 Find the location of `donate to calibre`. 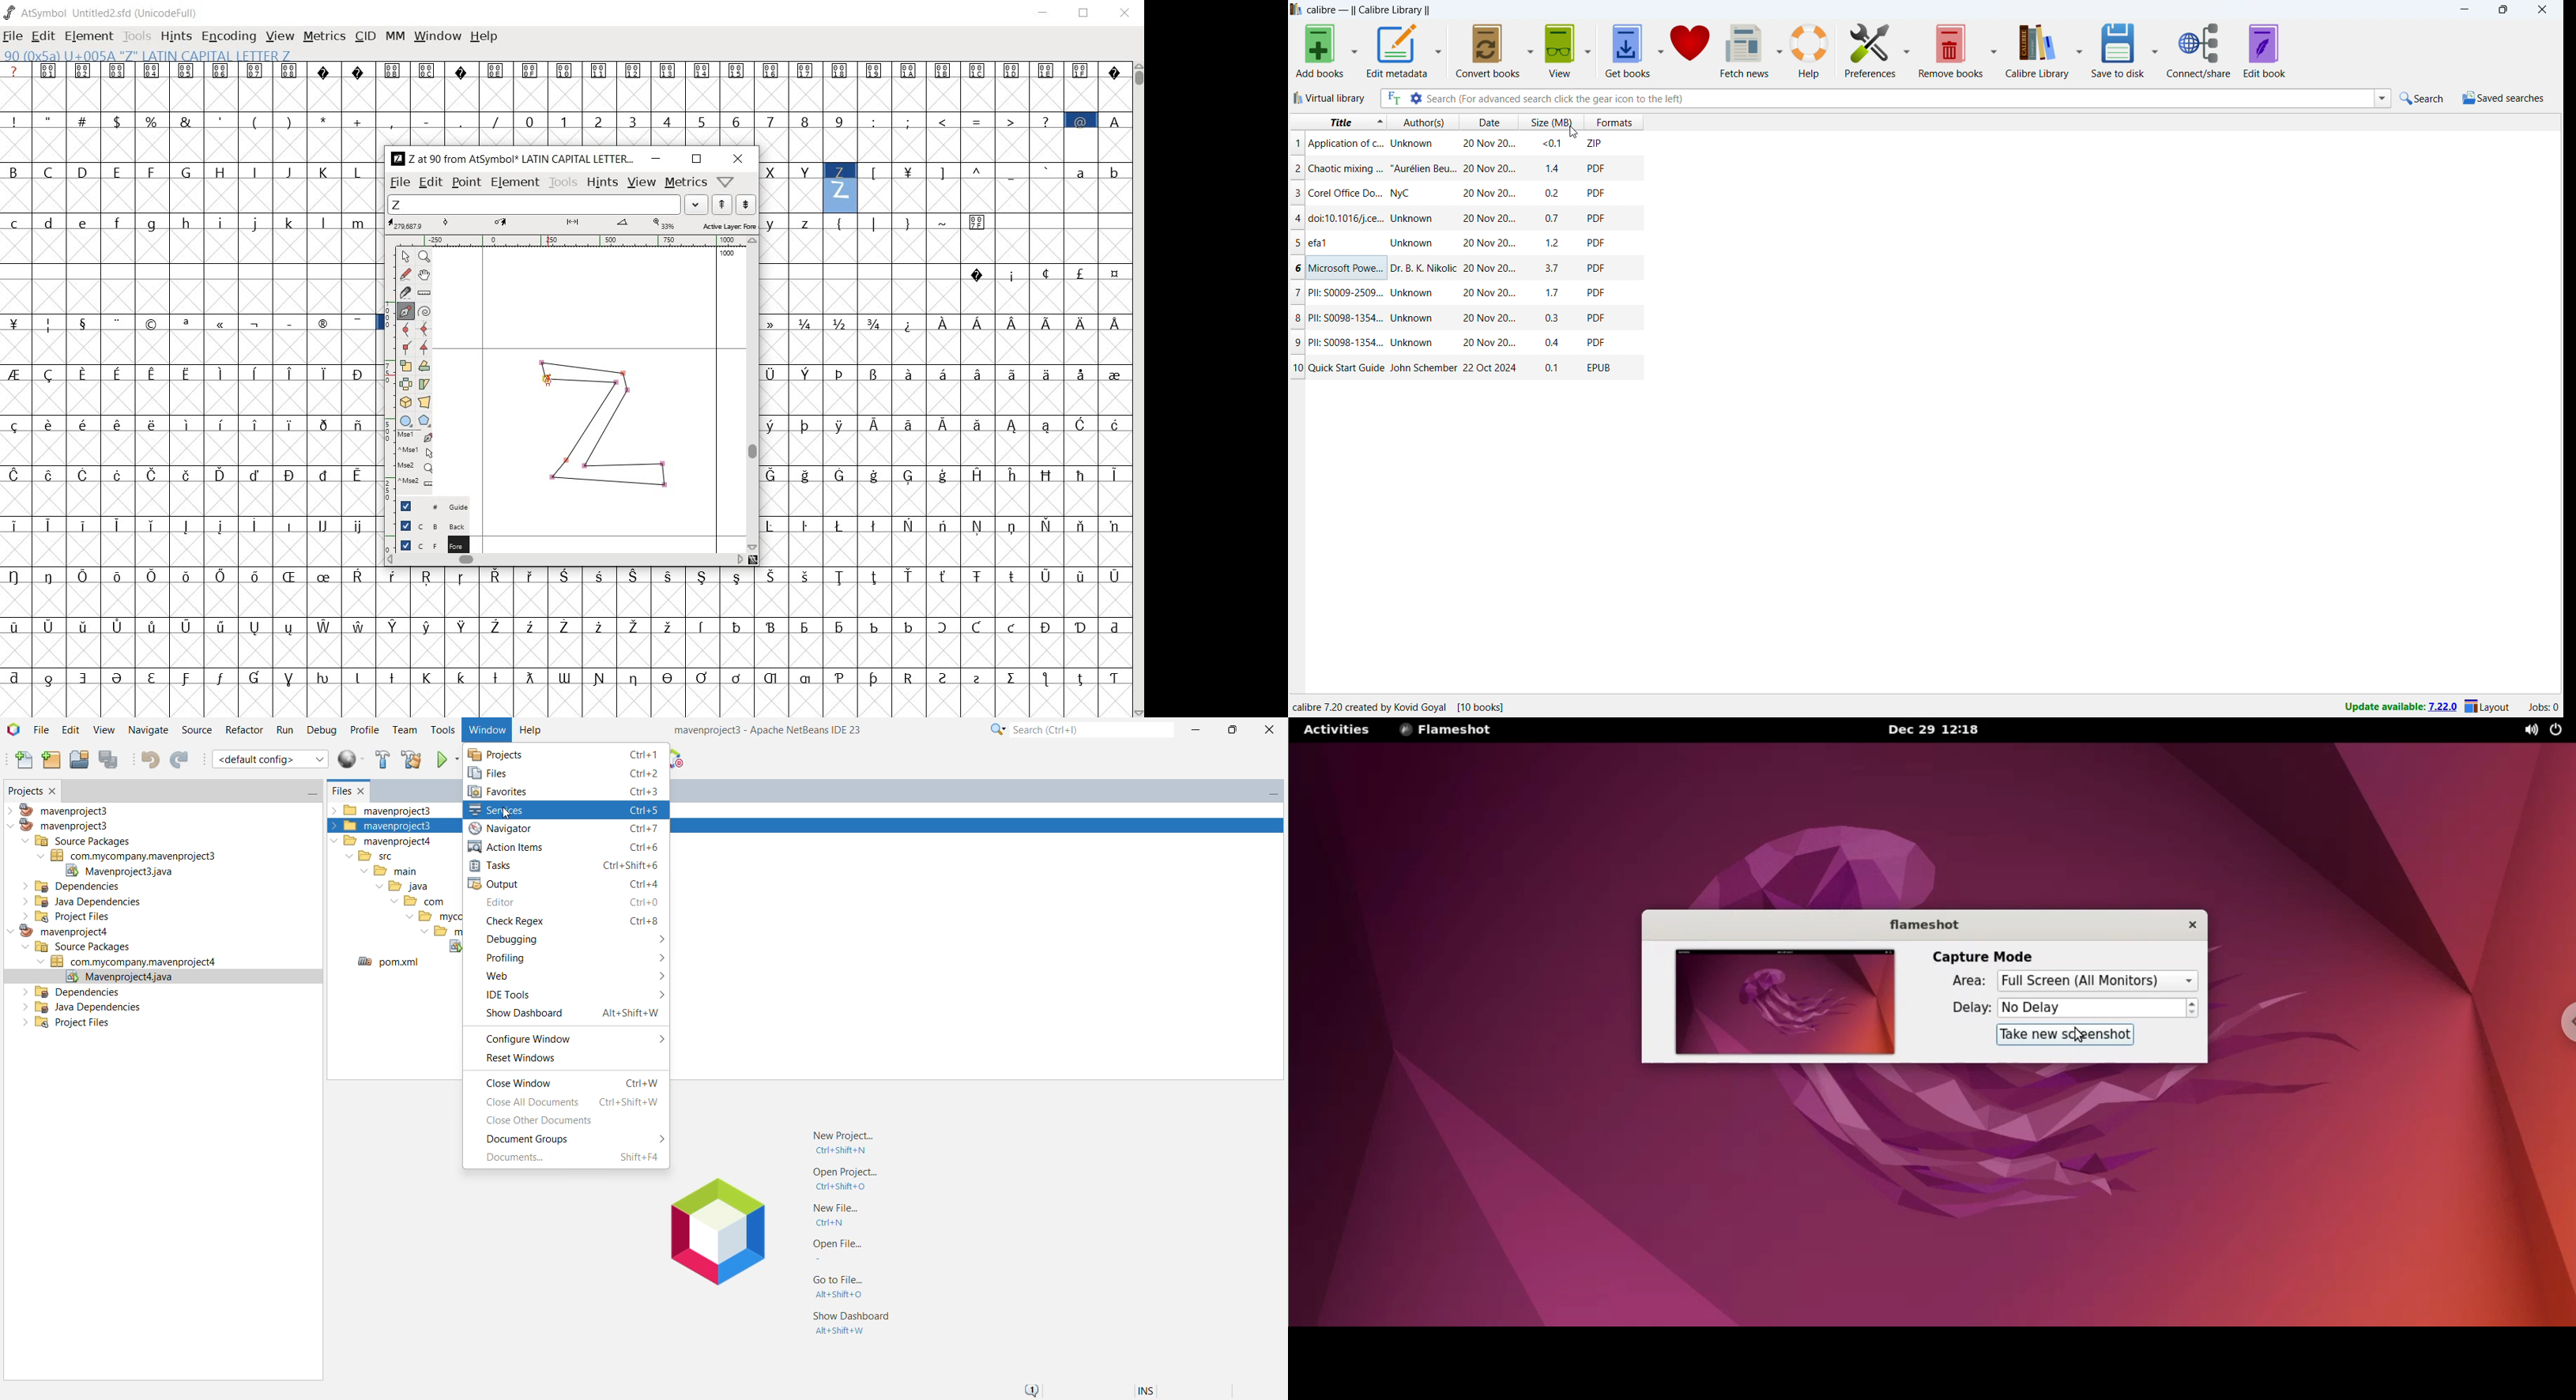

donate to calibre is located at coordinates (1691, 50).